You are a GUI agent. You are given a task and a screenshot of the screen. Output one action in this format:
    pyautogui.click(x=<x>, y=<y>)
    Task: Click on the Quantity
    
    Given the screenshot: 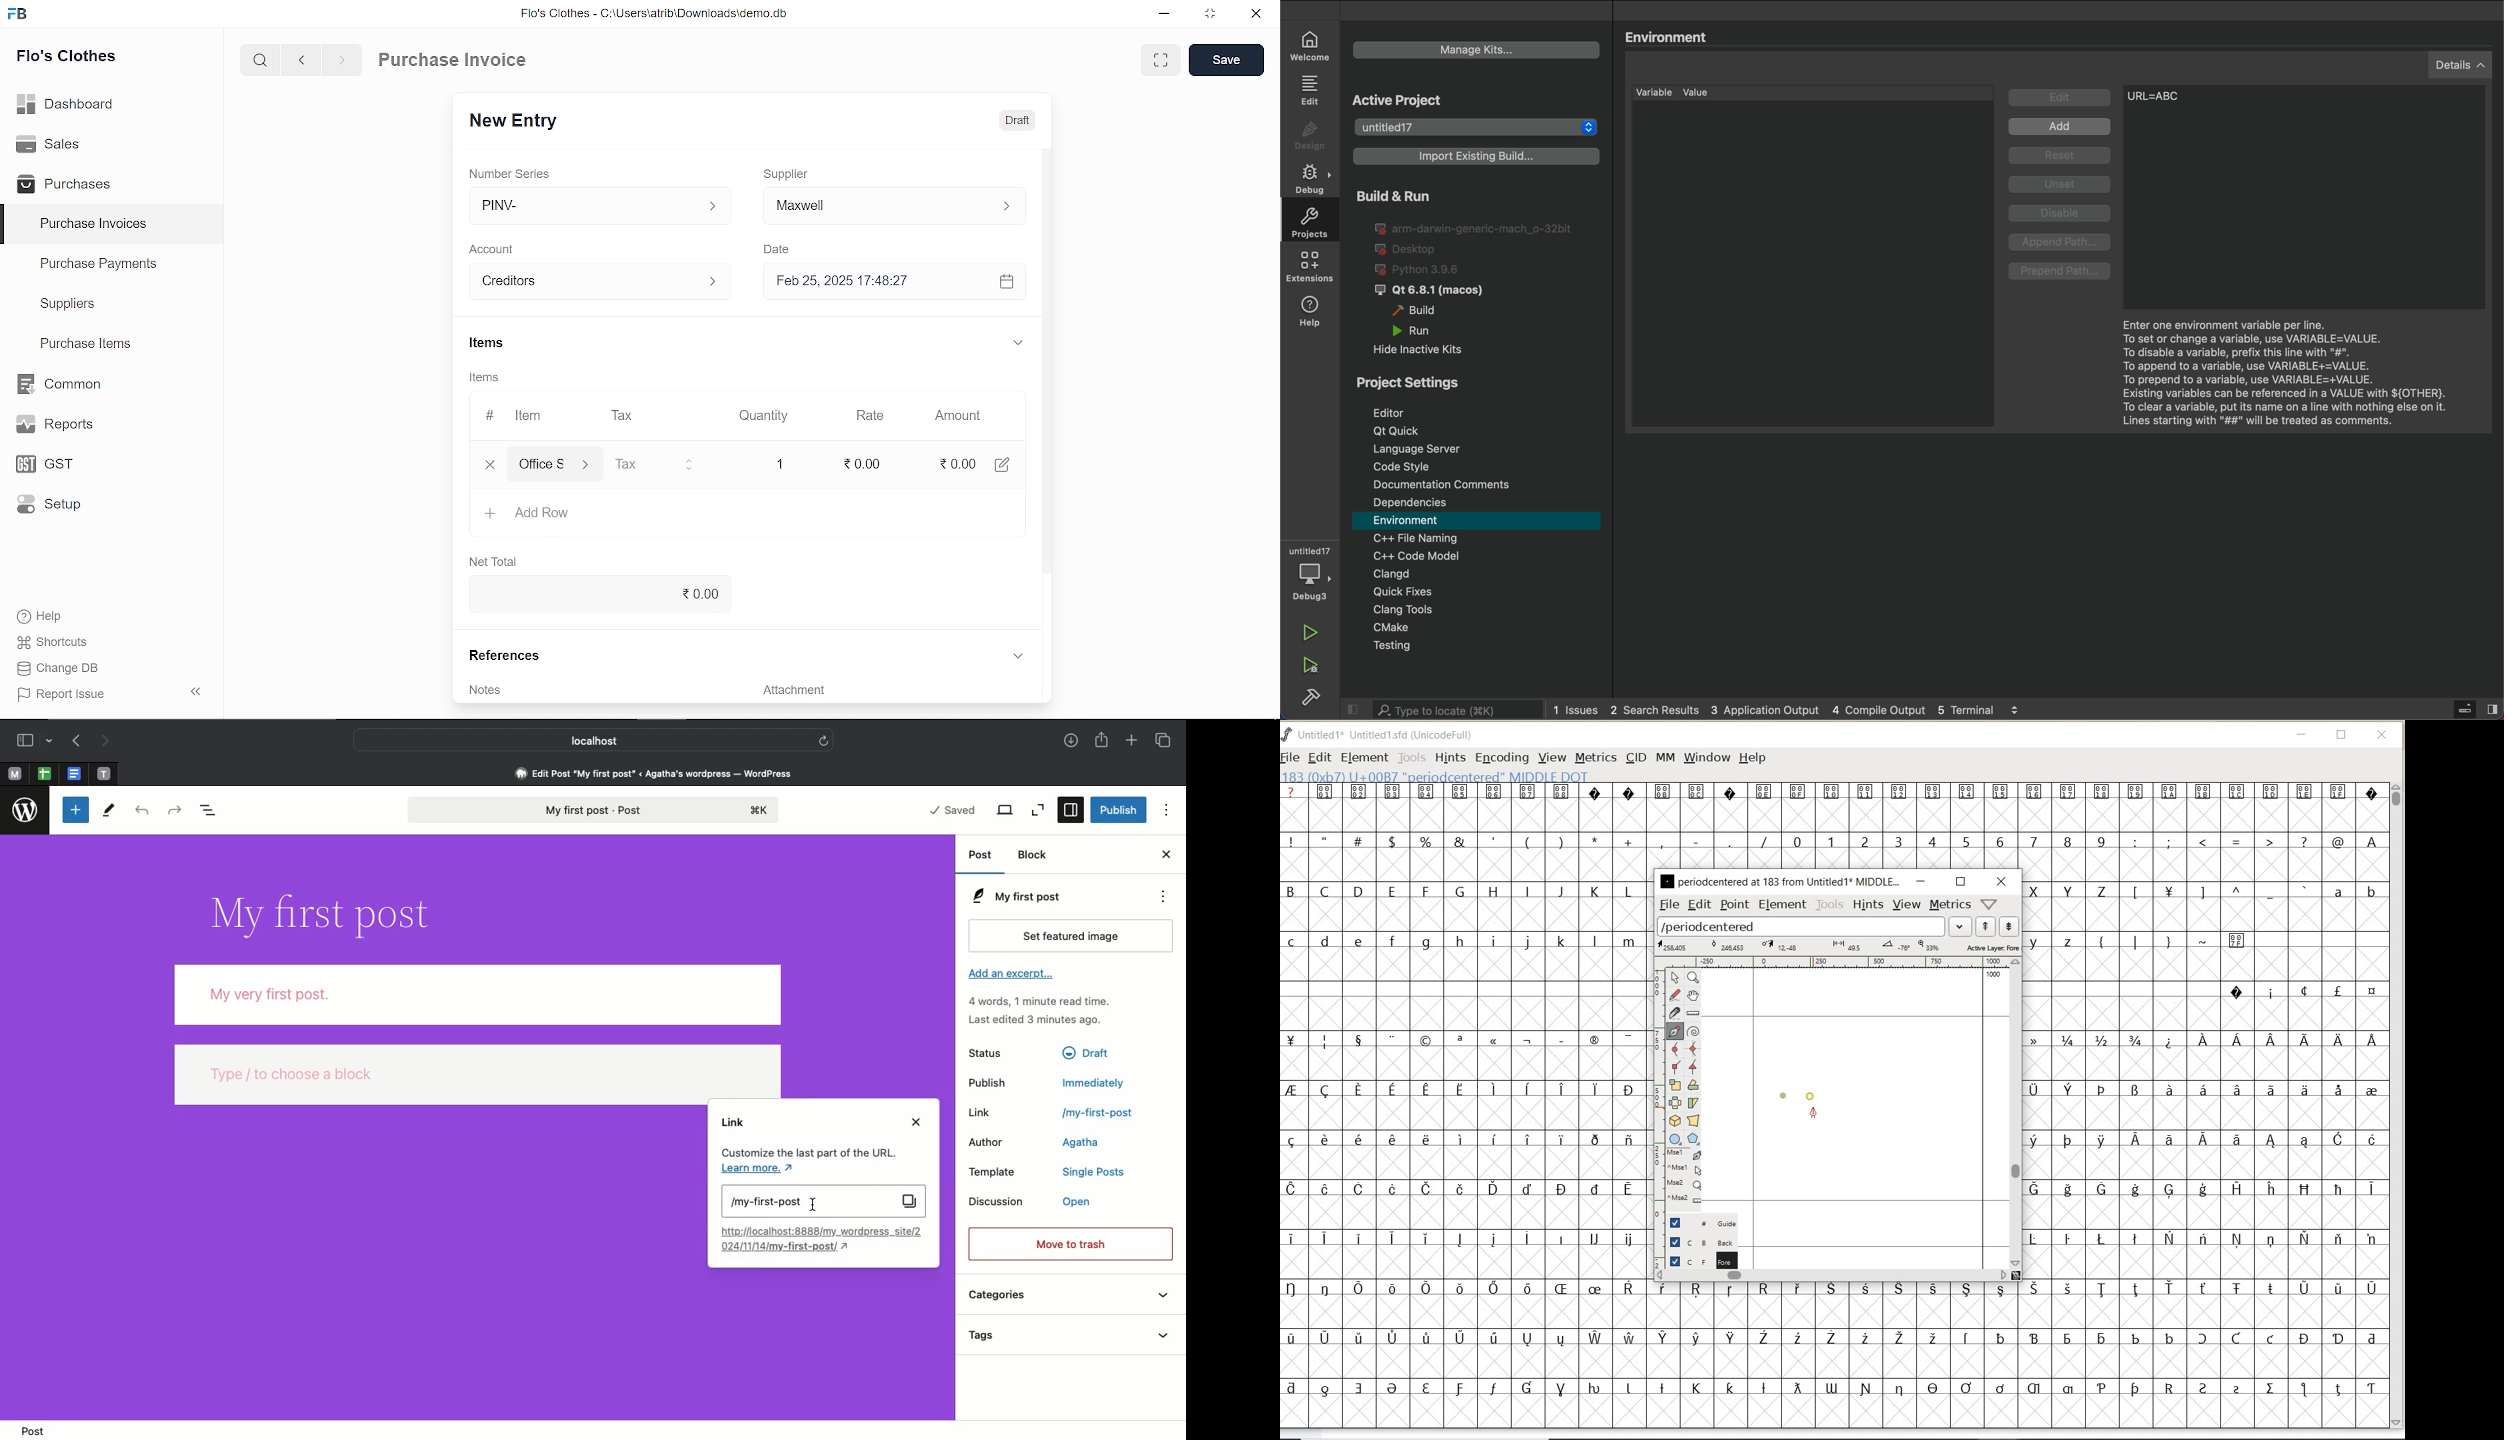 What is the action you would take?
    pyautogui.click(x=766, y=415)
    